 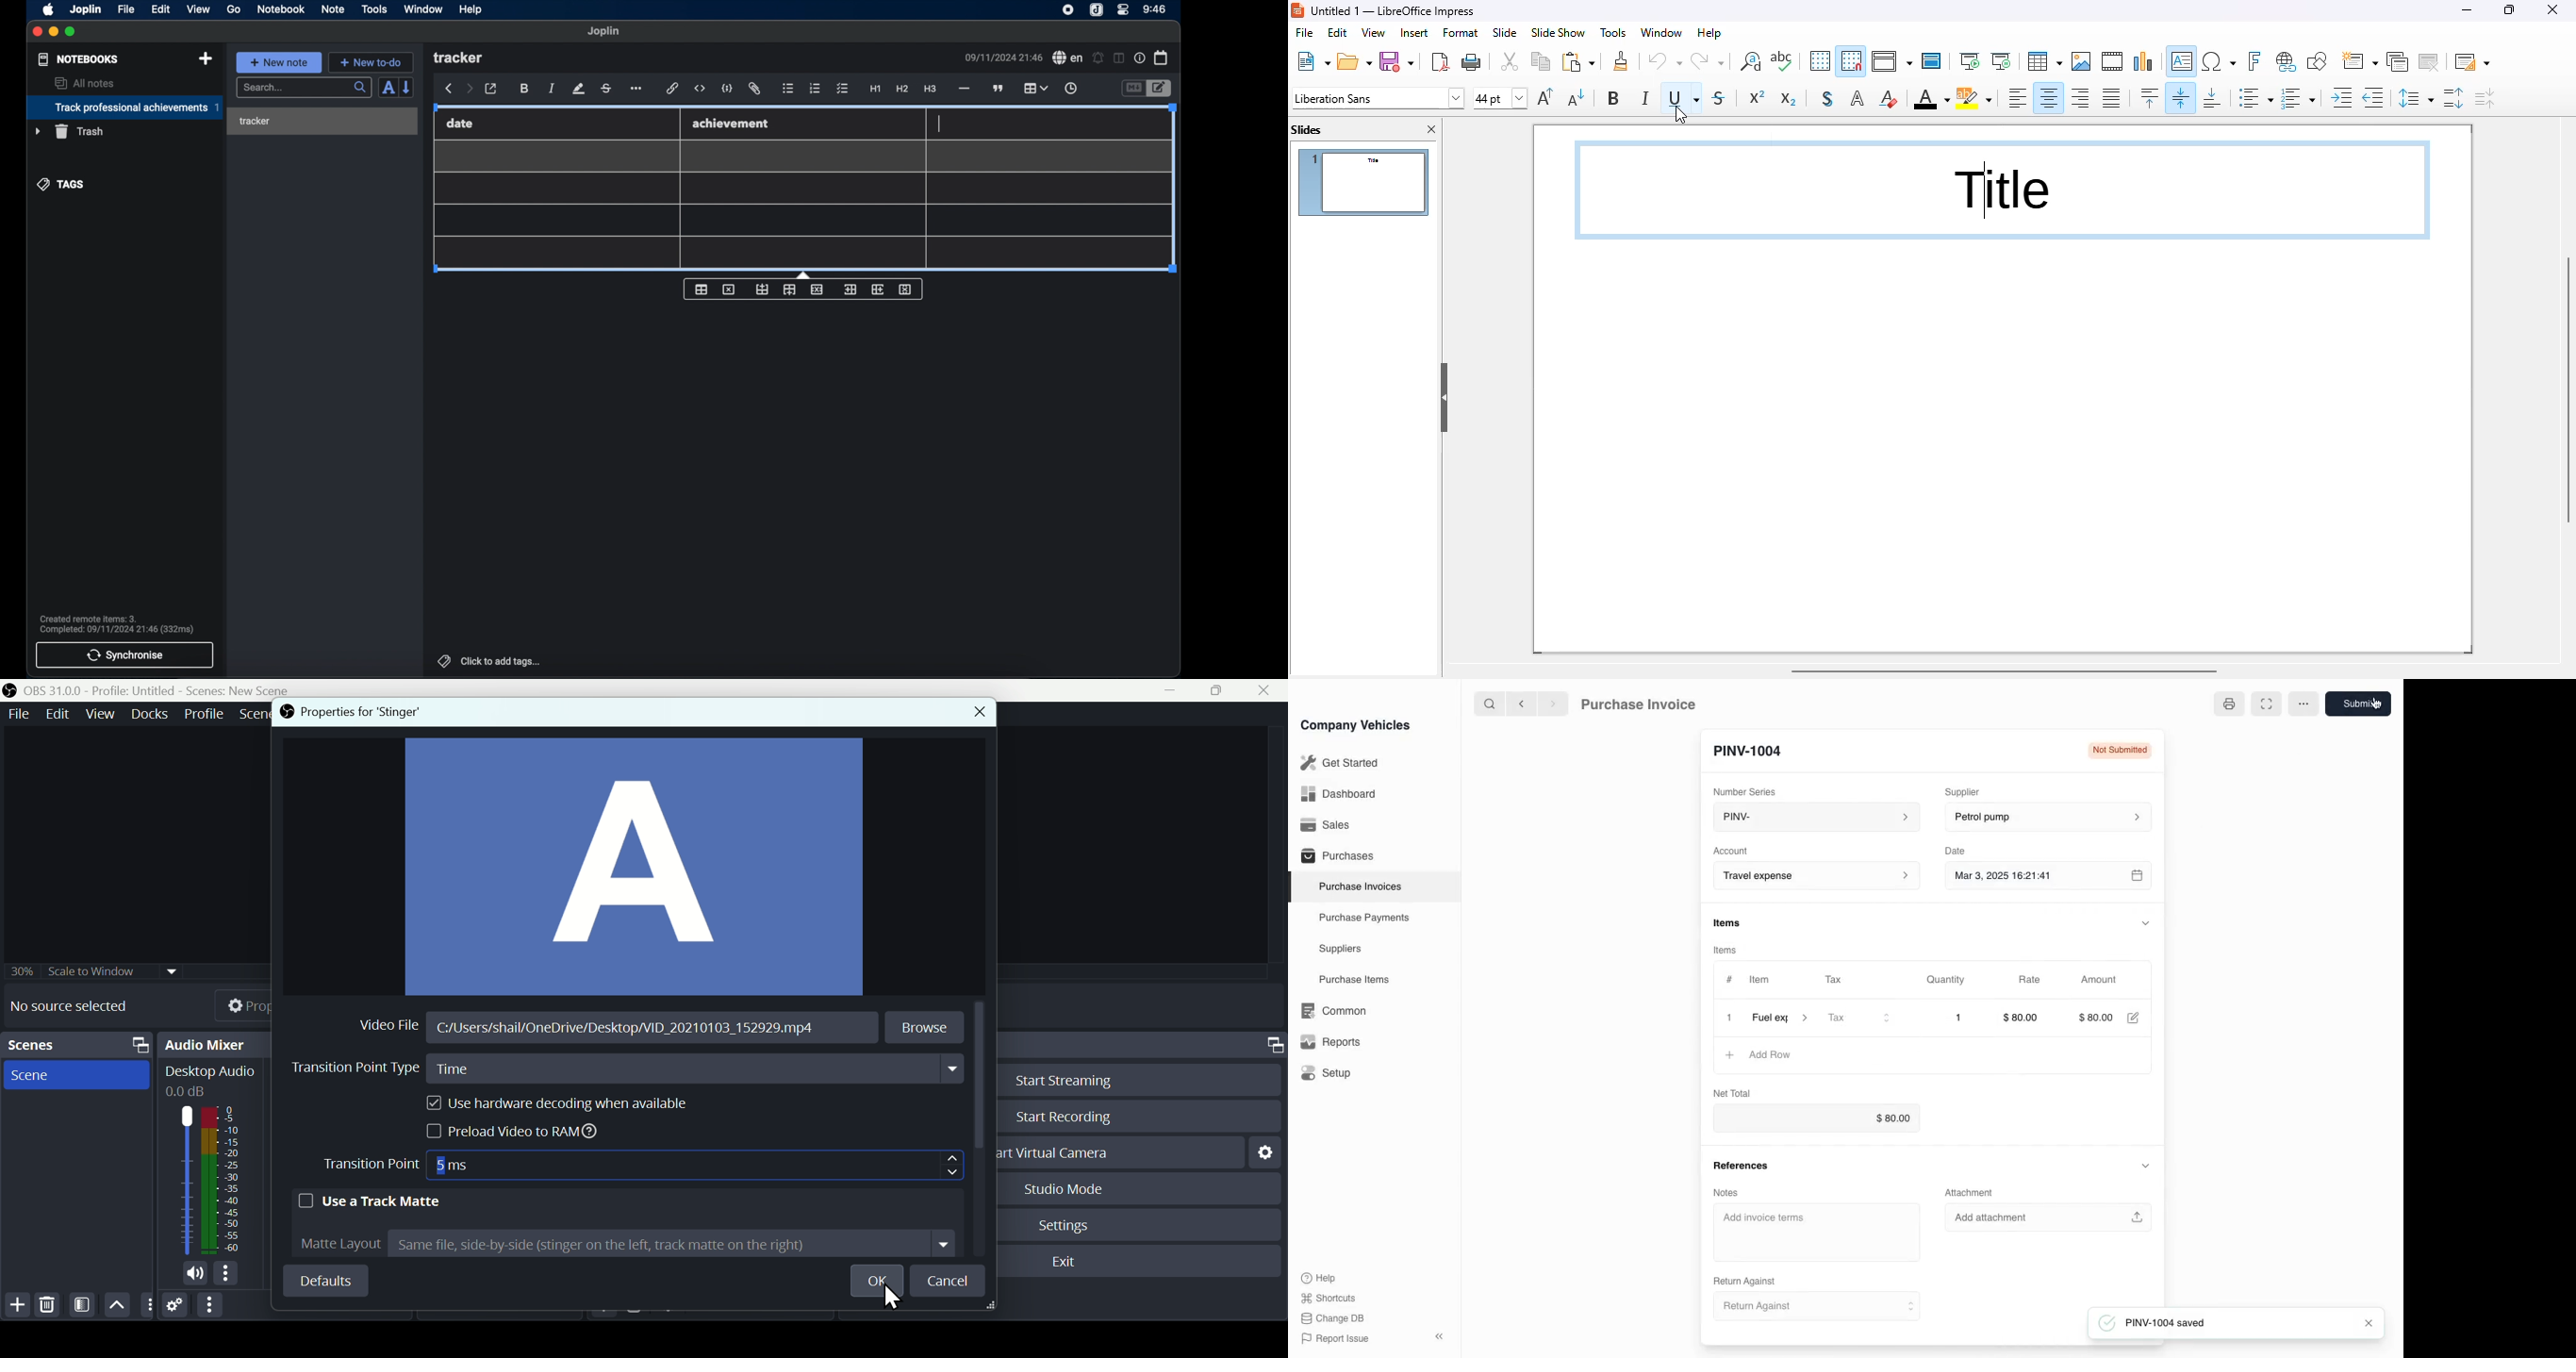 What do you see at coordinates (96, 968) in the screenshot?
I see `` at bounding box center [96, 968].